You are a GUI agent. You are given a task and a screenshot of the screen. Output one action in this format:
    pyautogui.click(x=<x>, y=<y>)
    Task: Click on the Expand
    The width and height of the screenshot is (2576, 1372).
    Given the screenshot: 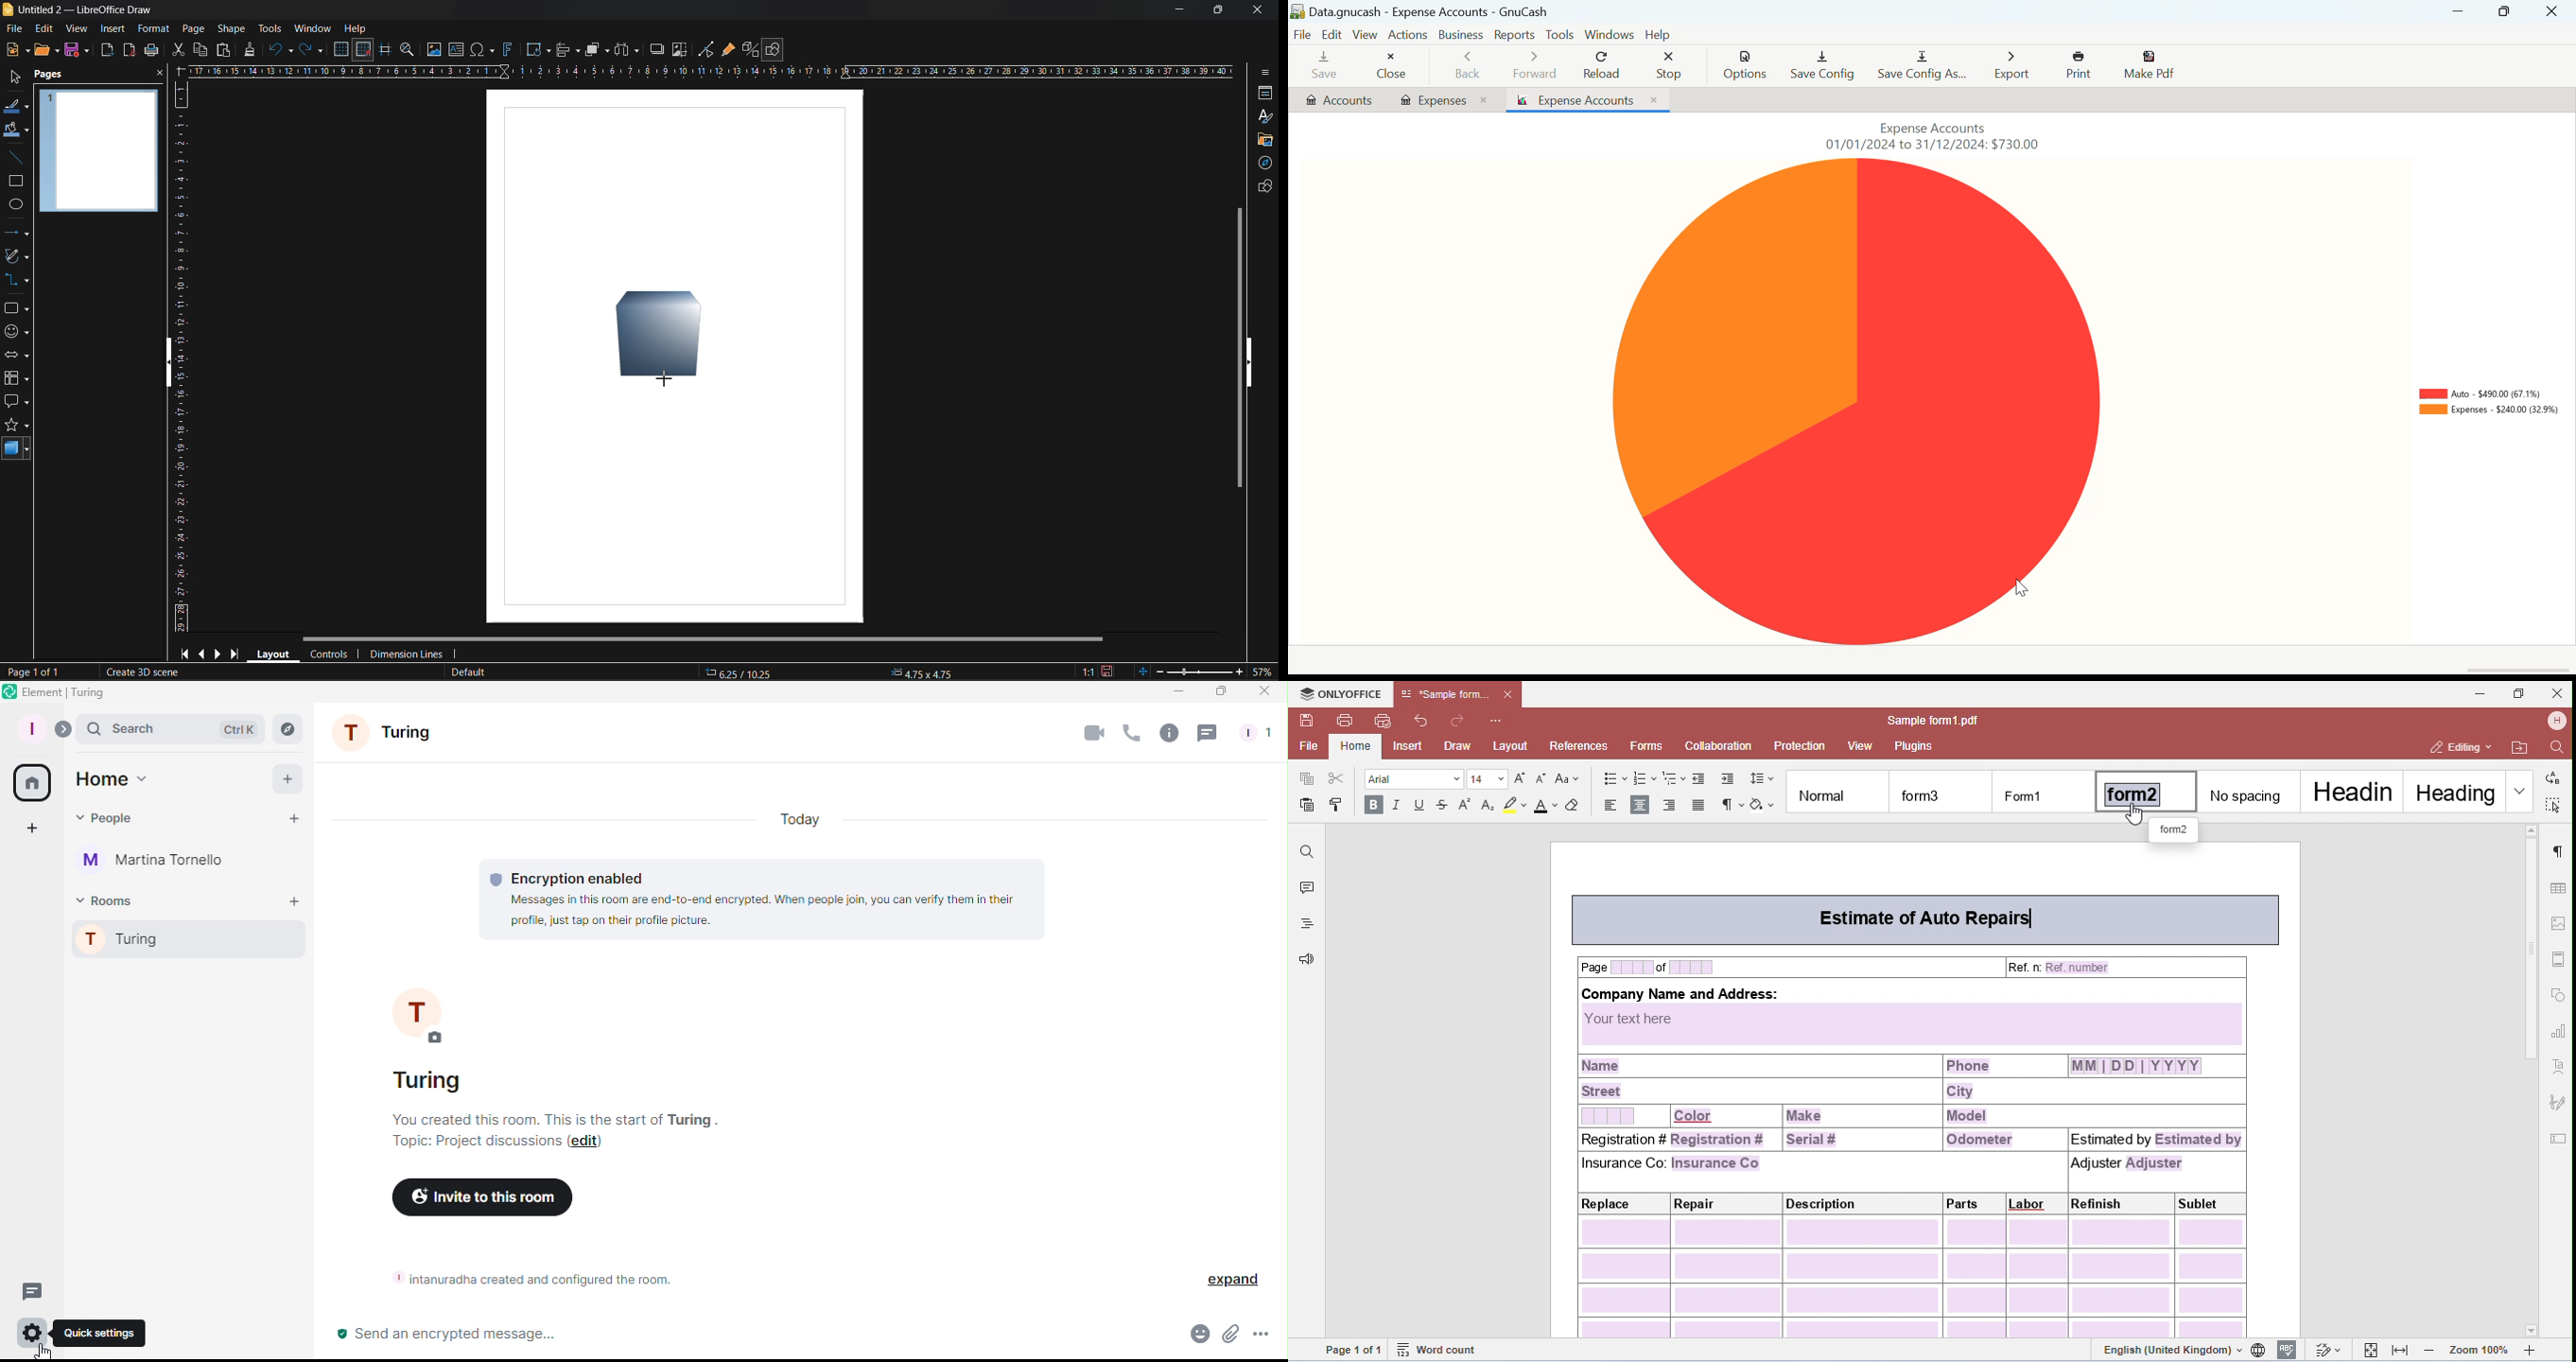 What is the action you would take?
    pyautogui.click(x=64, y=731)
    